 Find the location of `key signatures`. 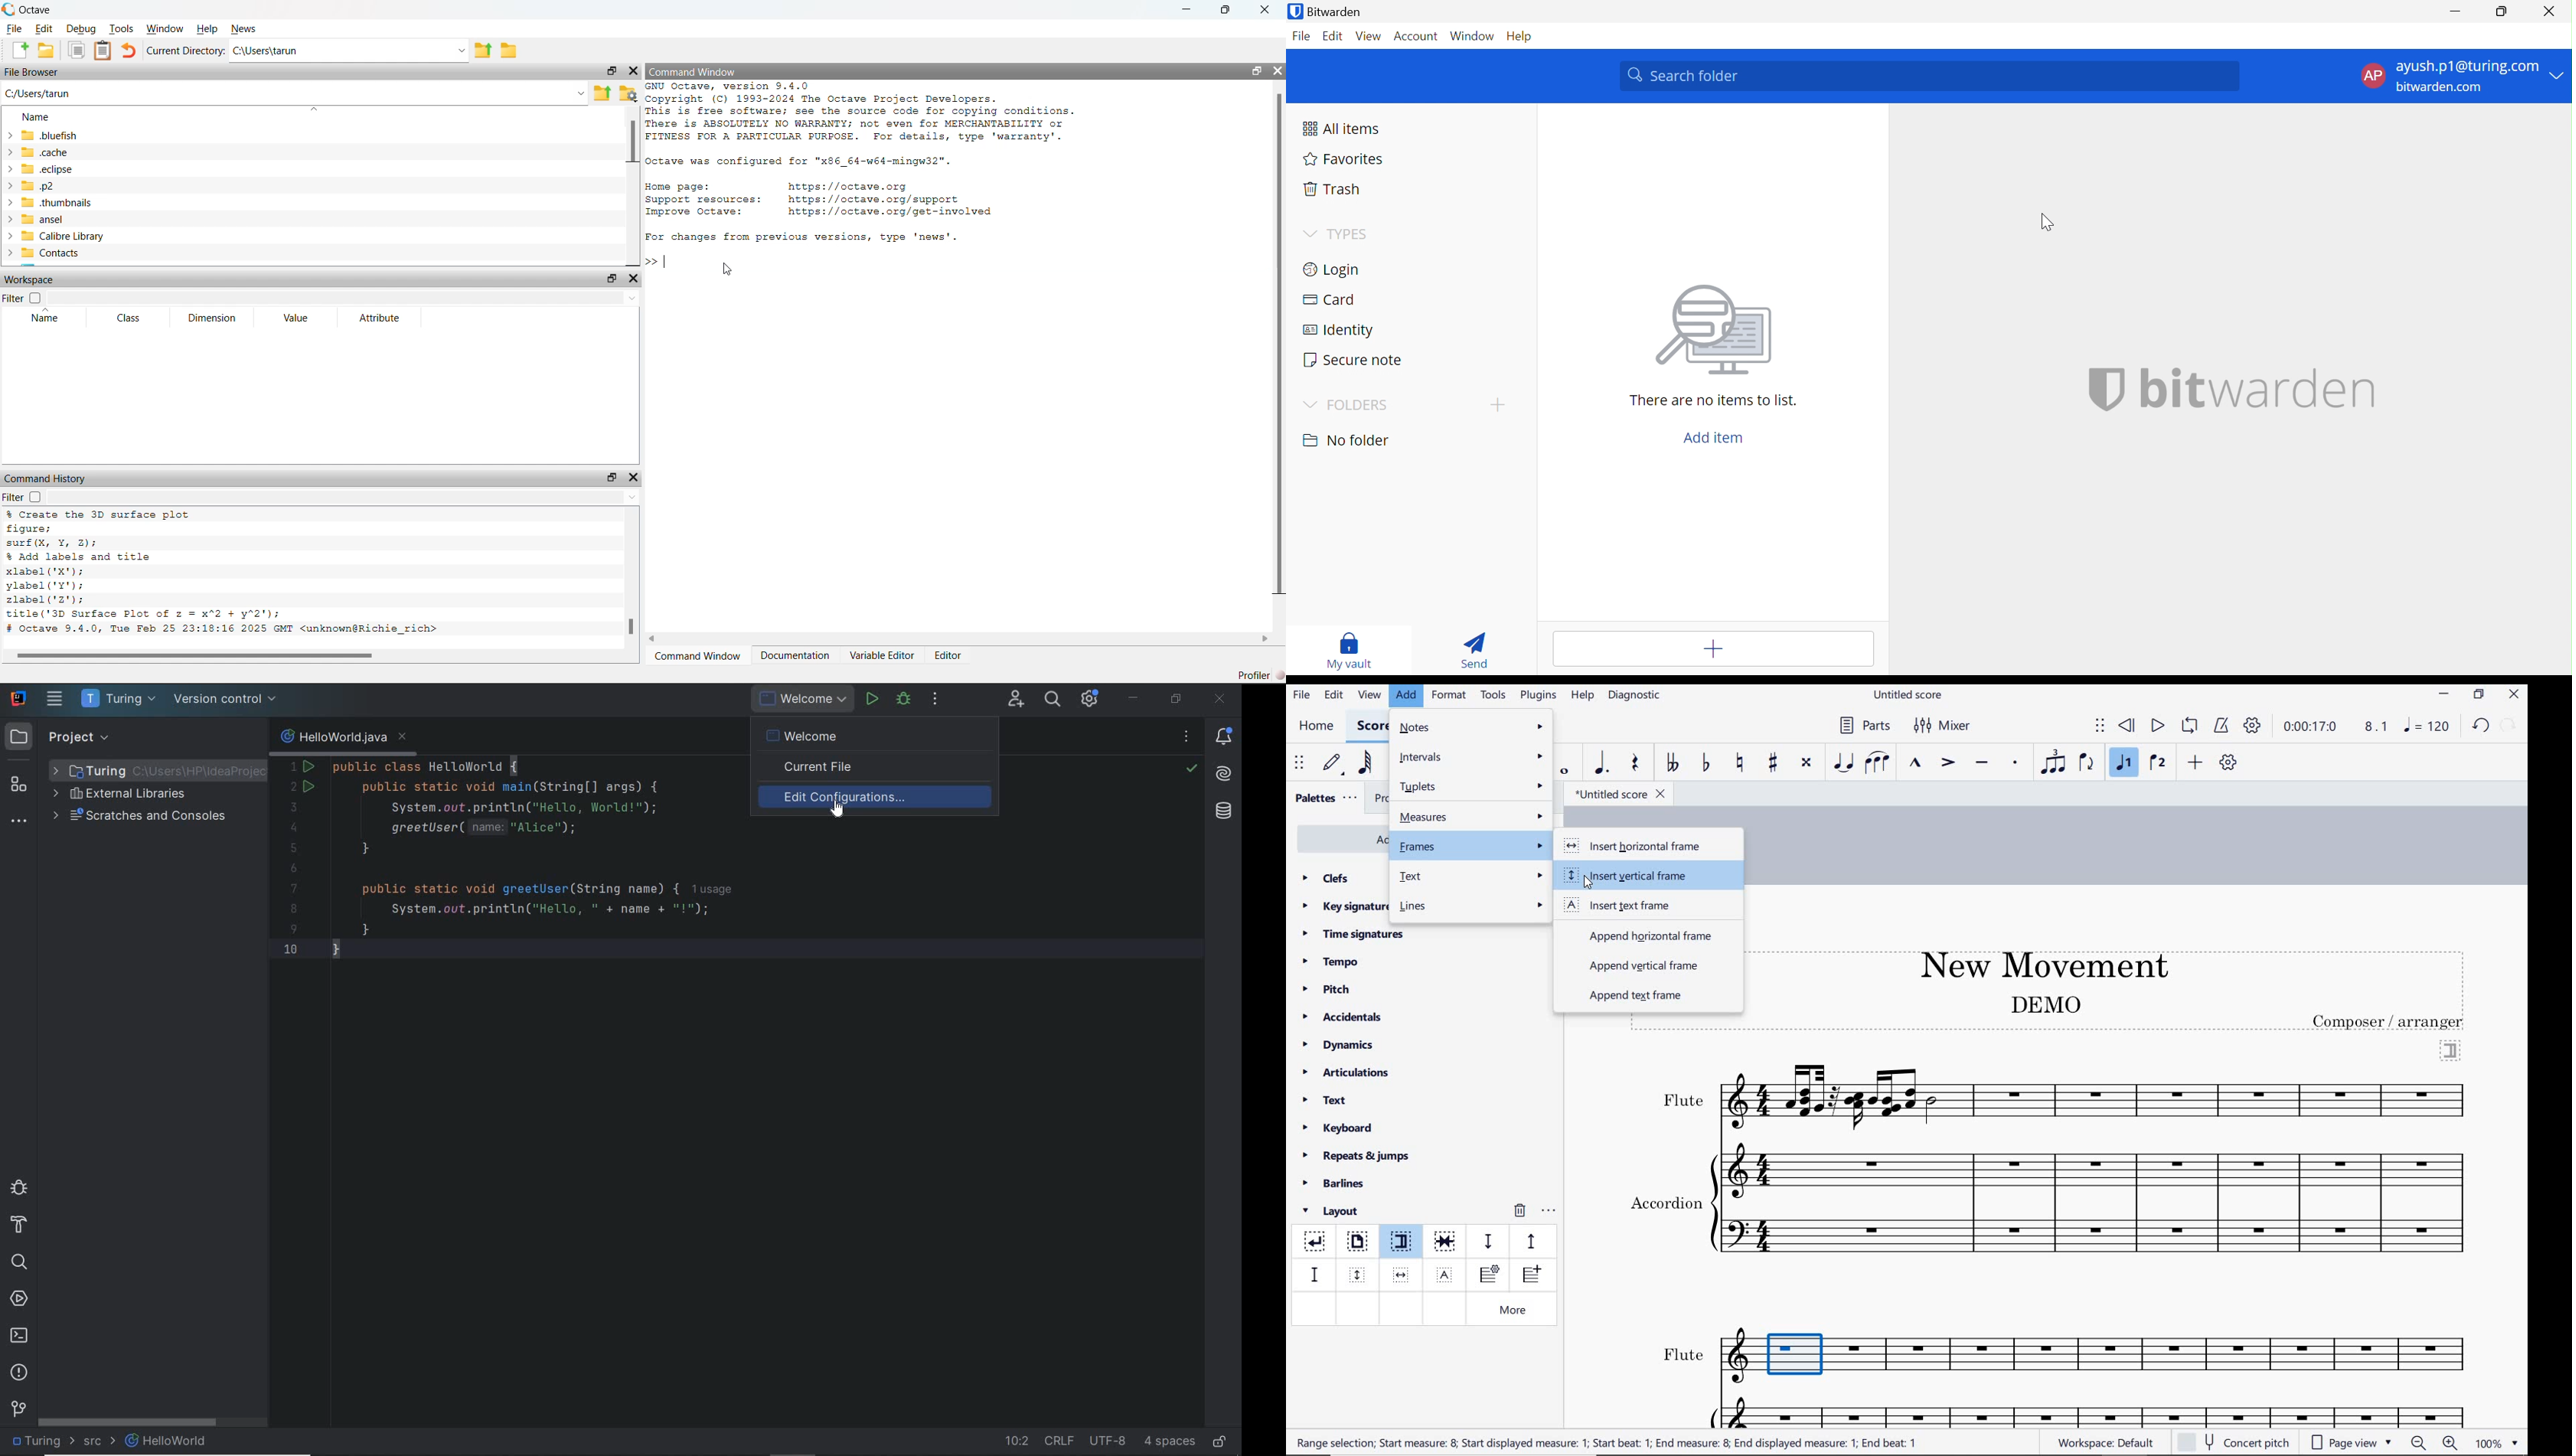

key signatures is located at coordinates (1343, 905).